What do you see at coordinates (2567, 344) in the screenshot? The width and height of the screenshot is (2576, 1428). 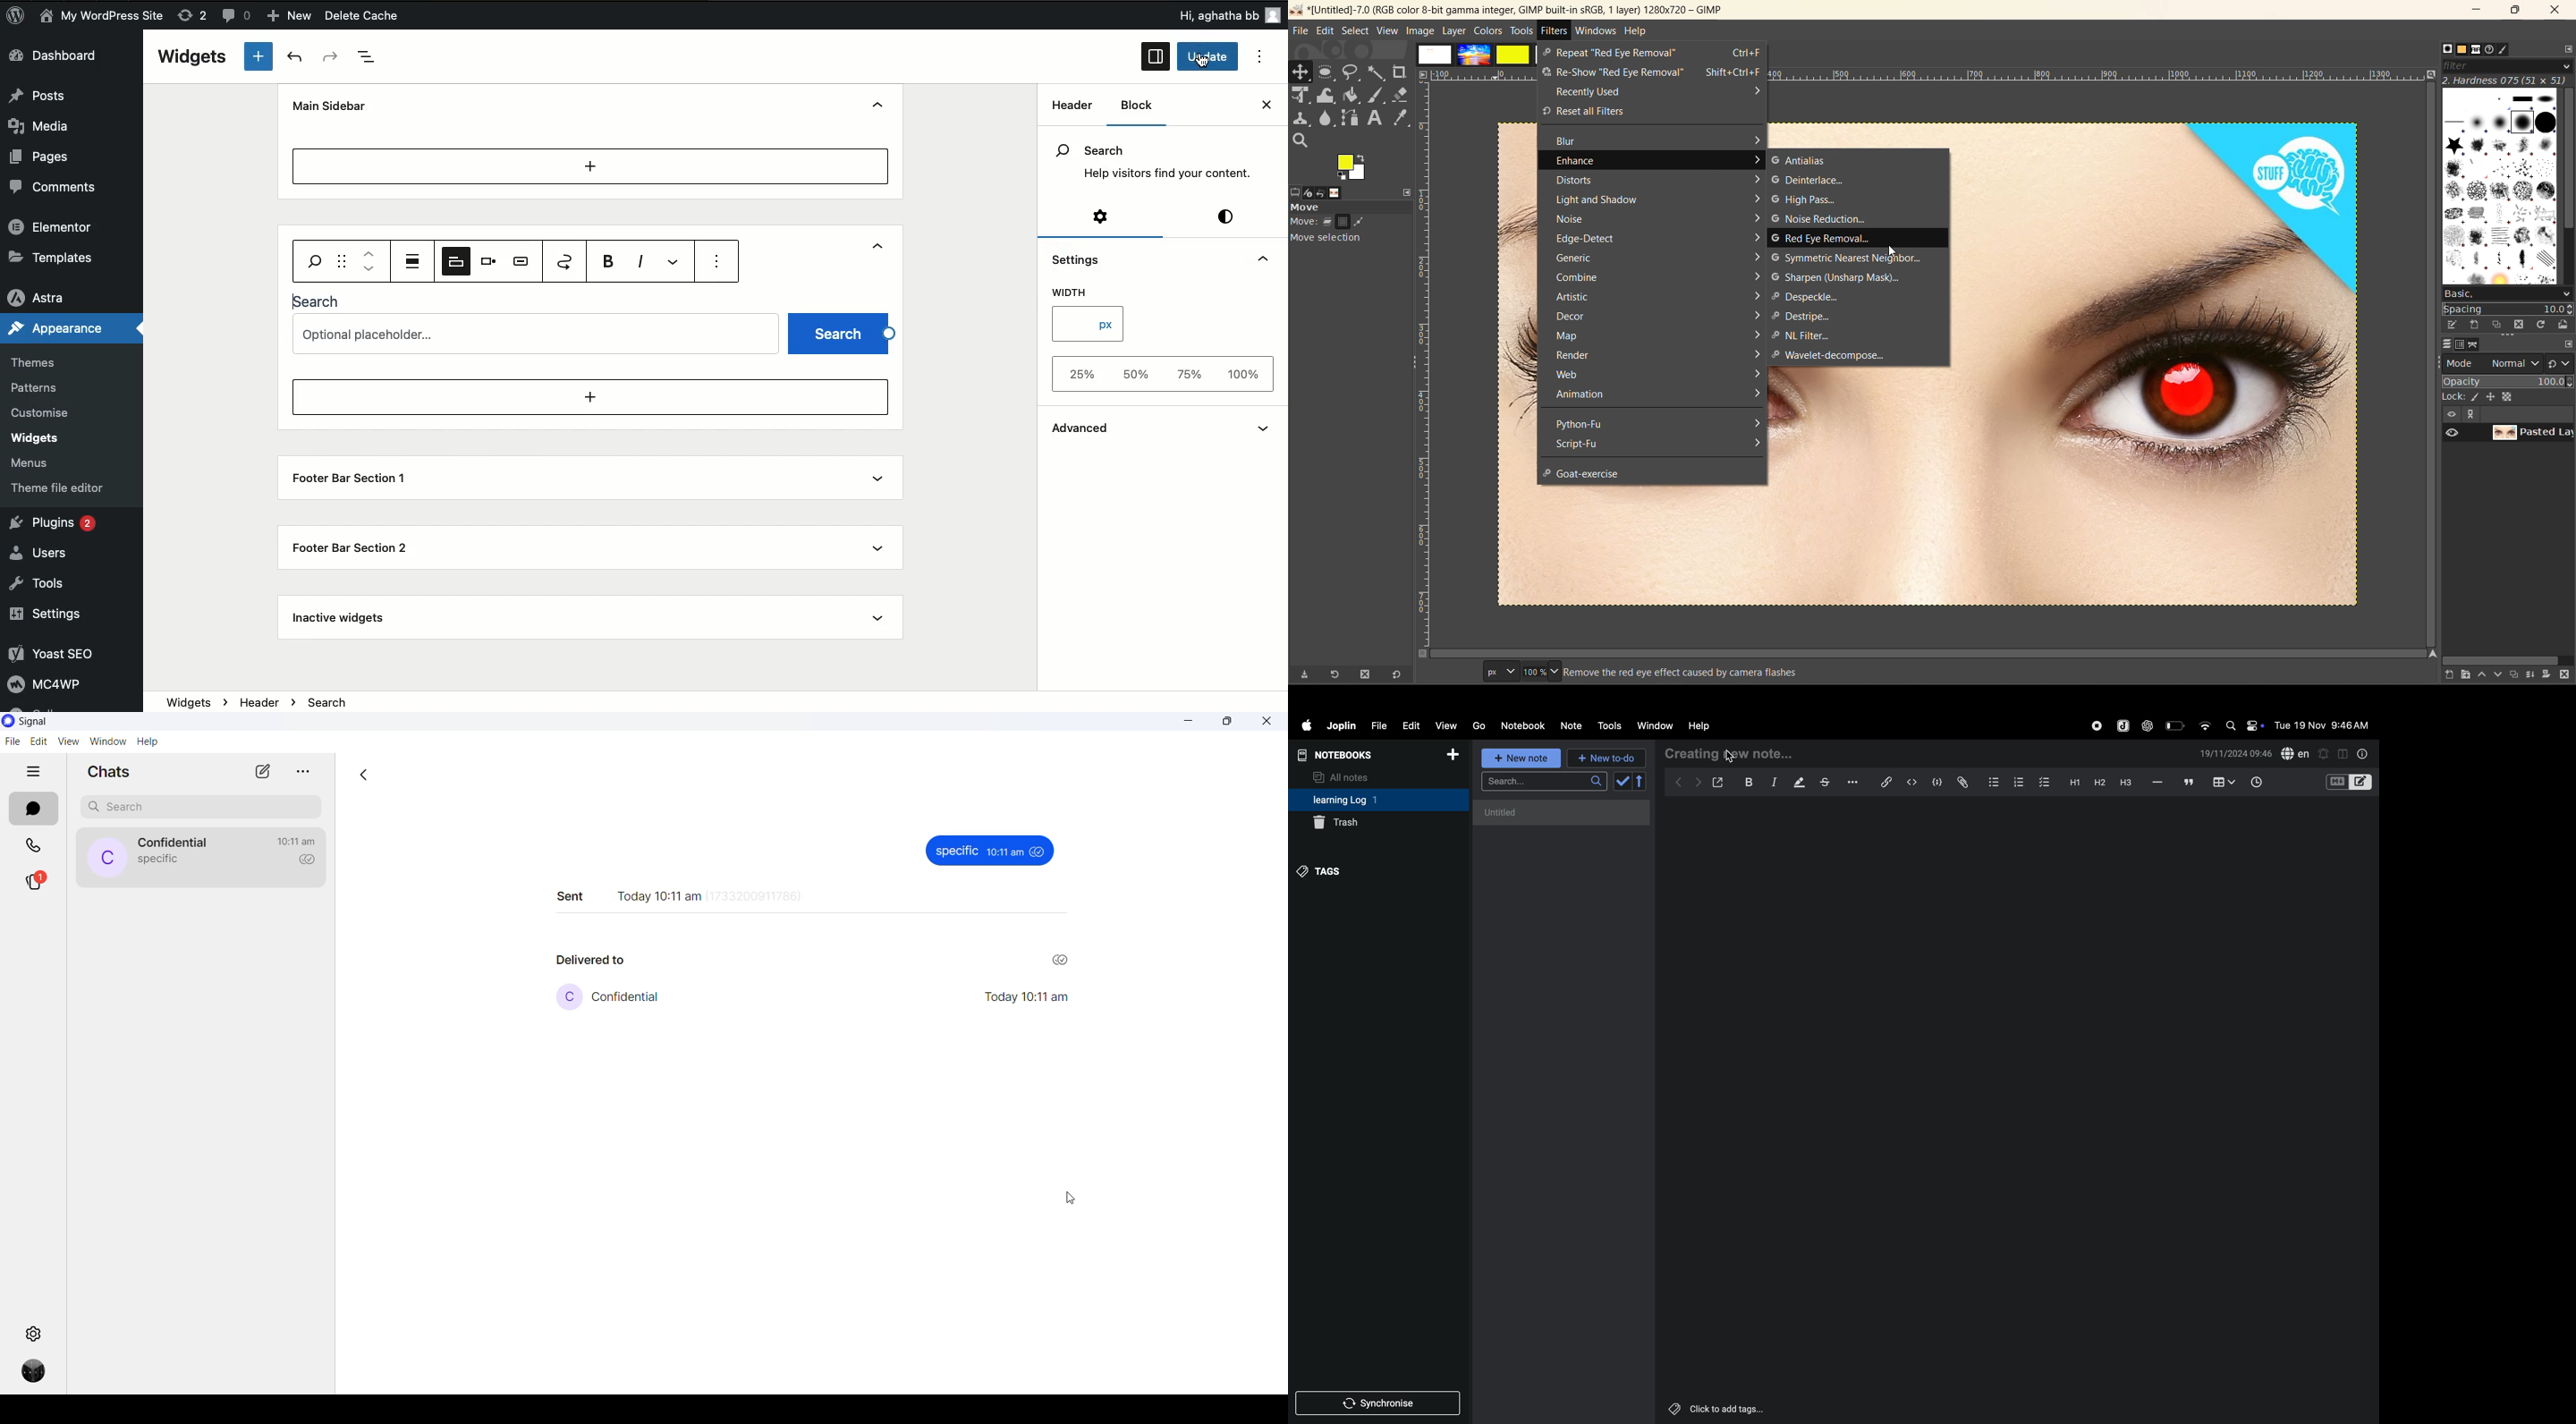 I see `configure` at bounding box center [2567, 344].